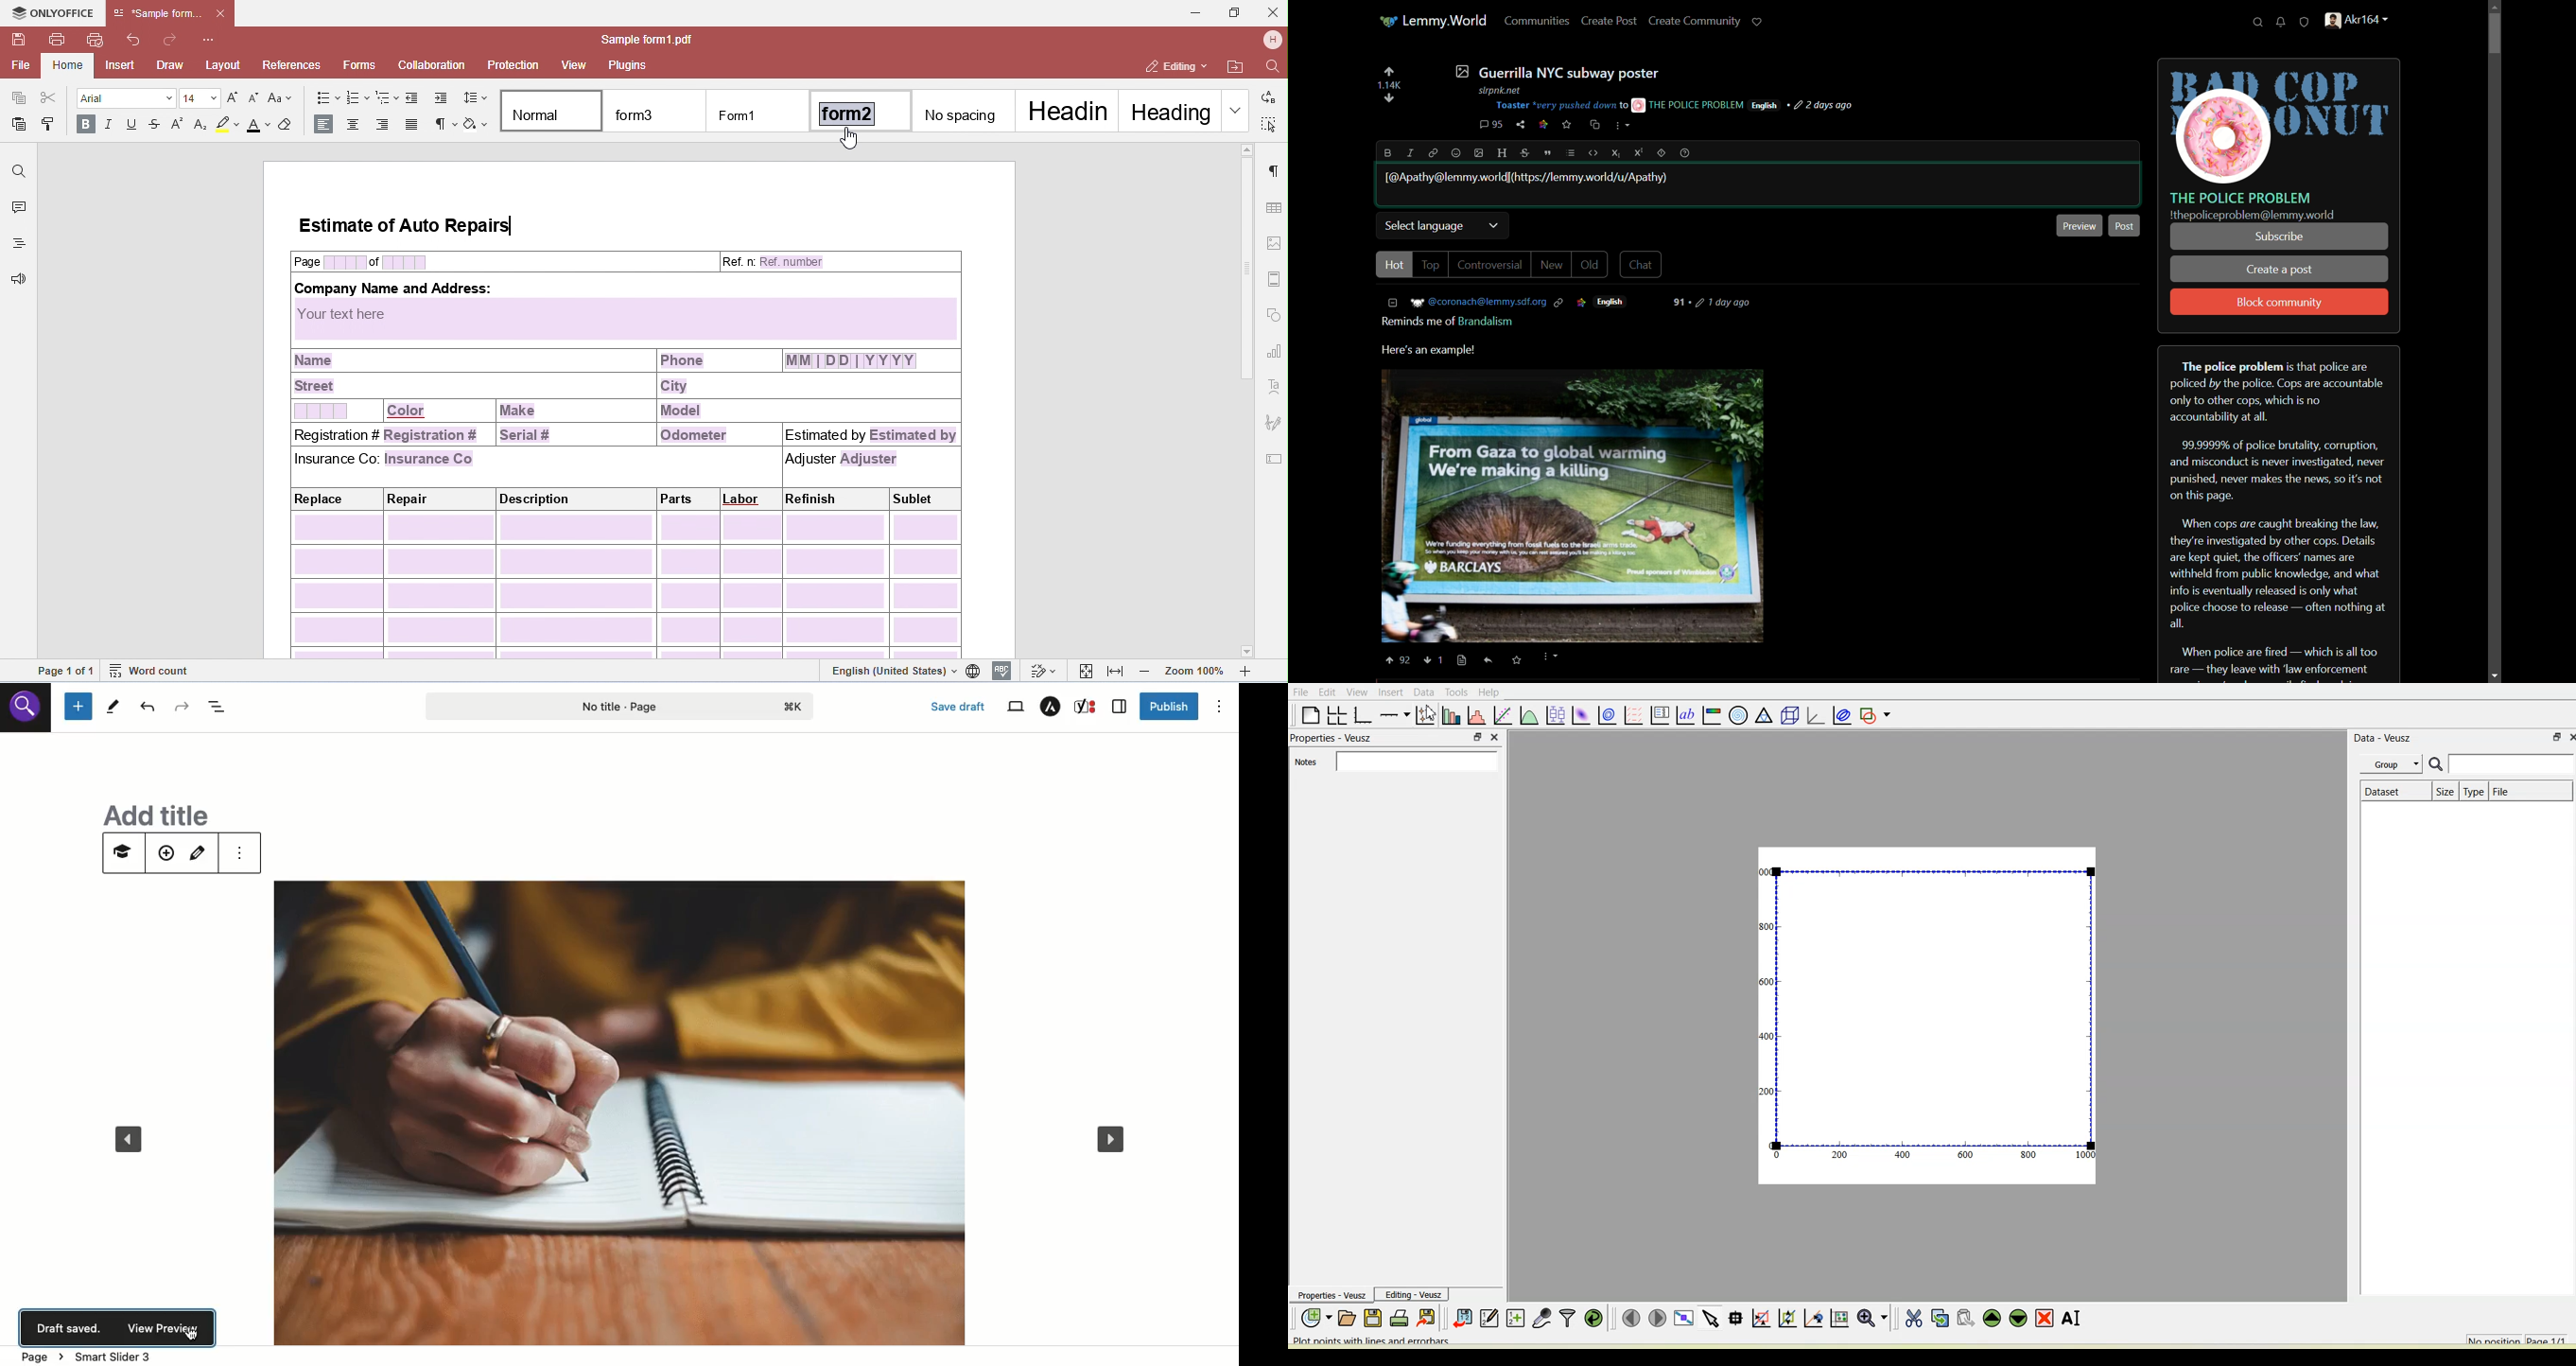 The height and width of the screenshot is (1372, 2576). I want to click on Redo, so click(181, 707).